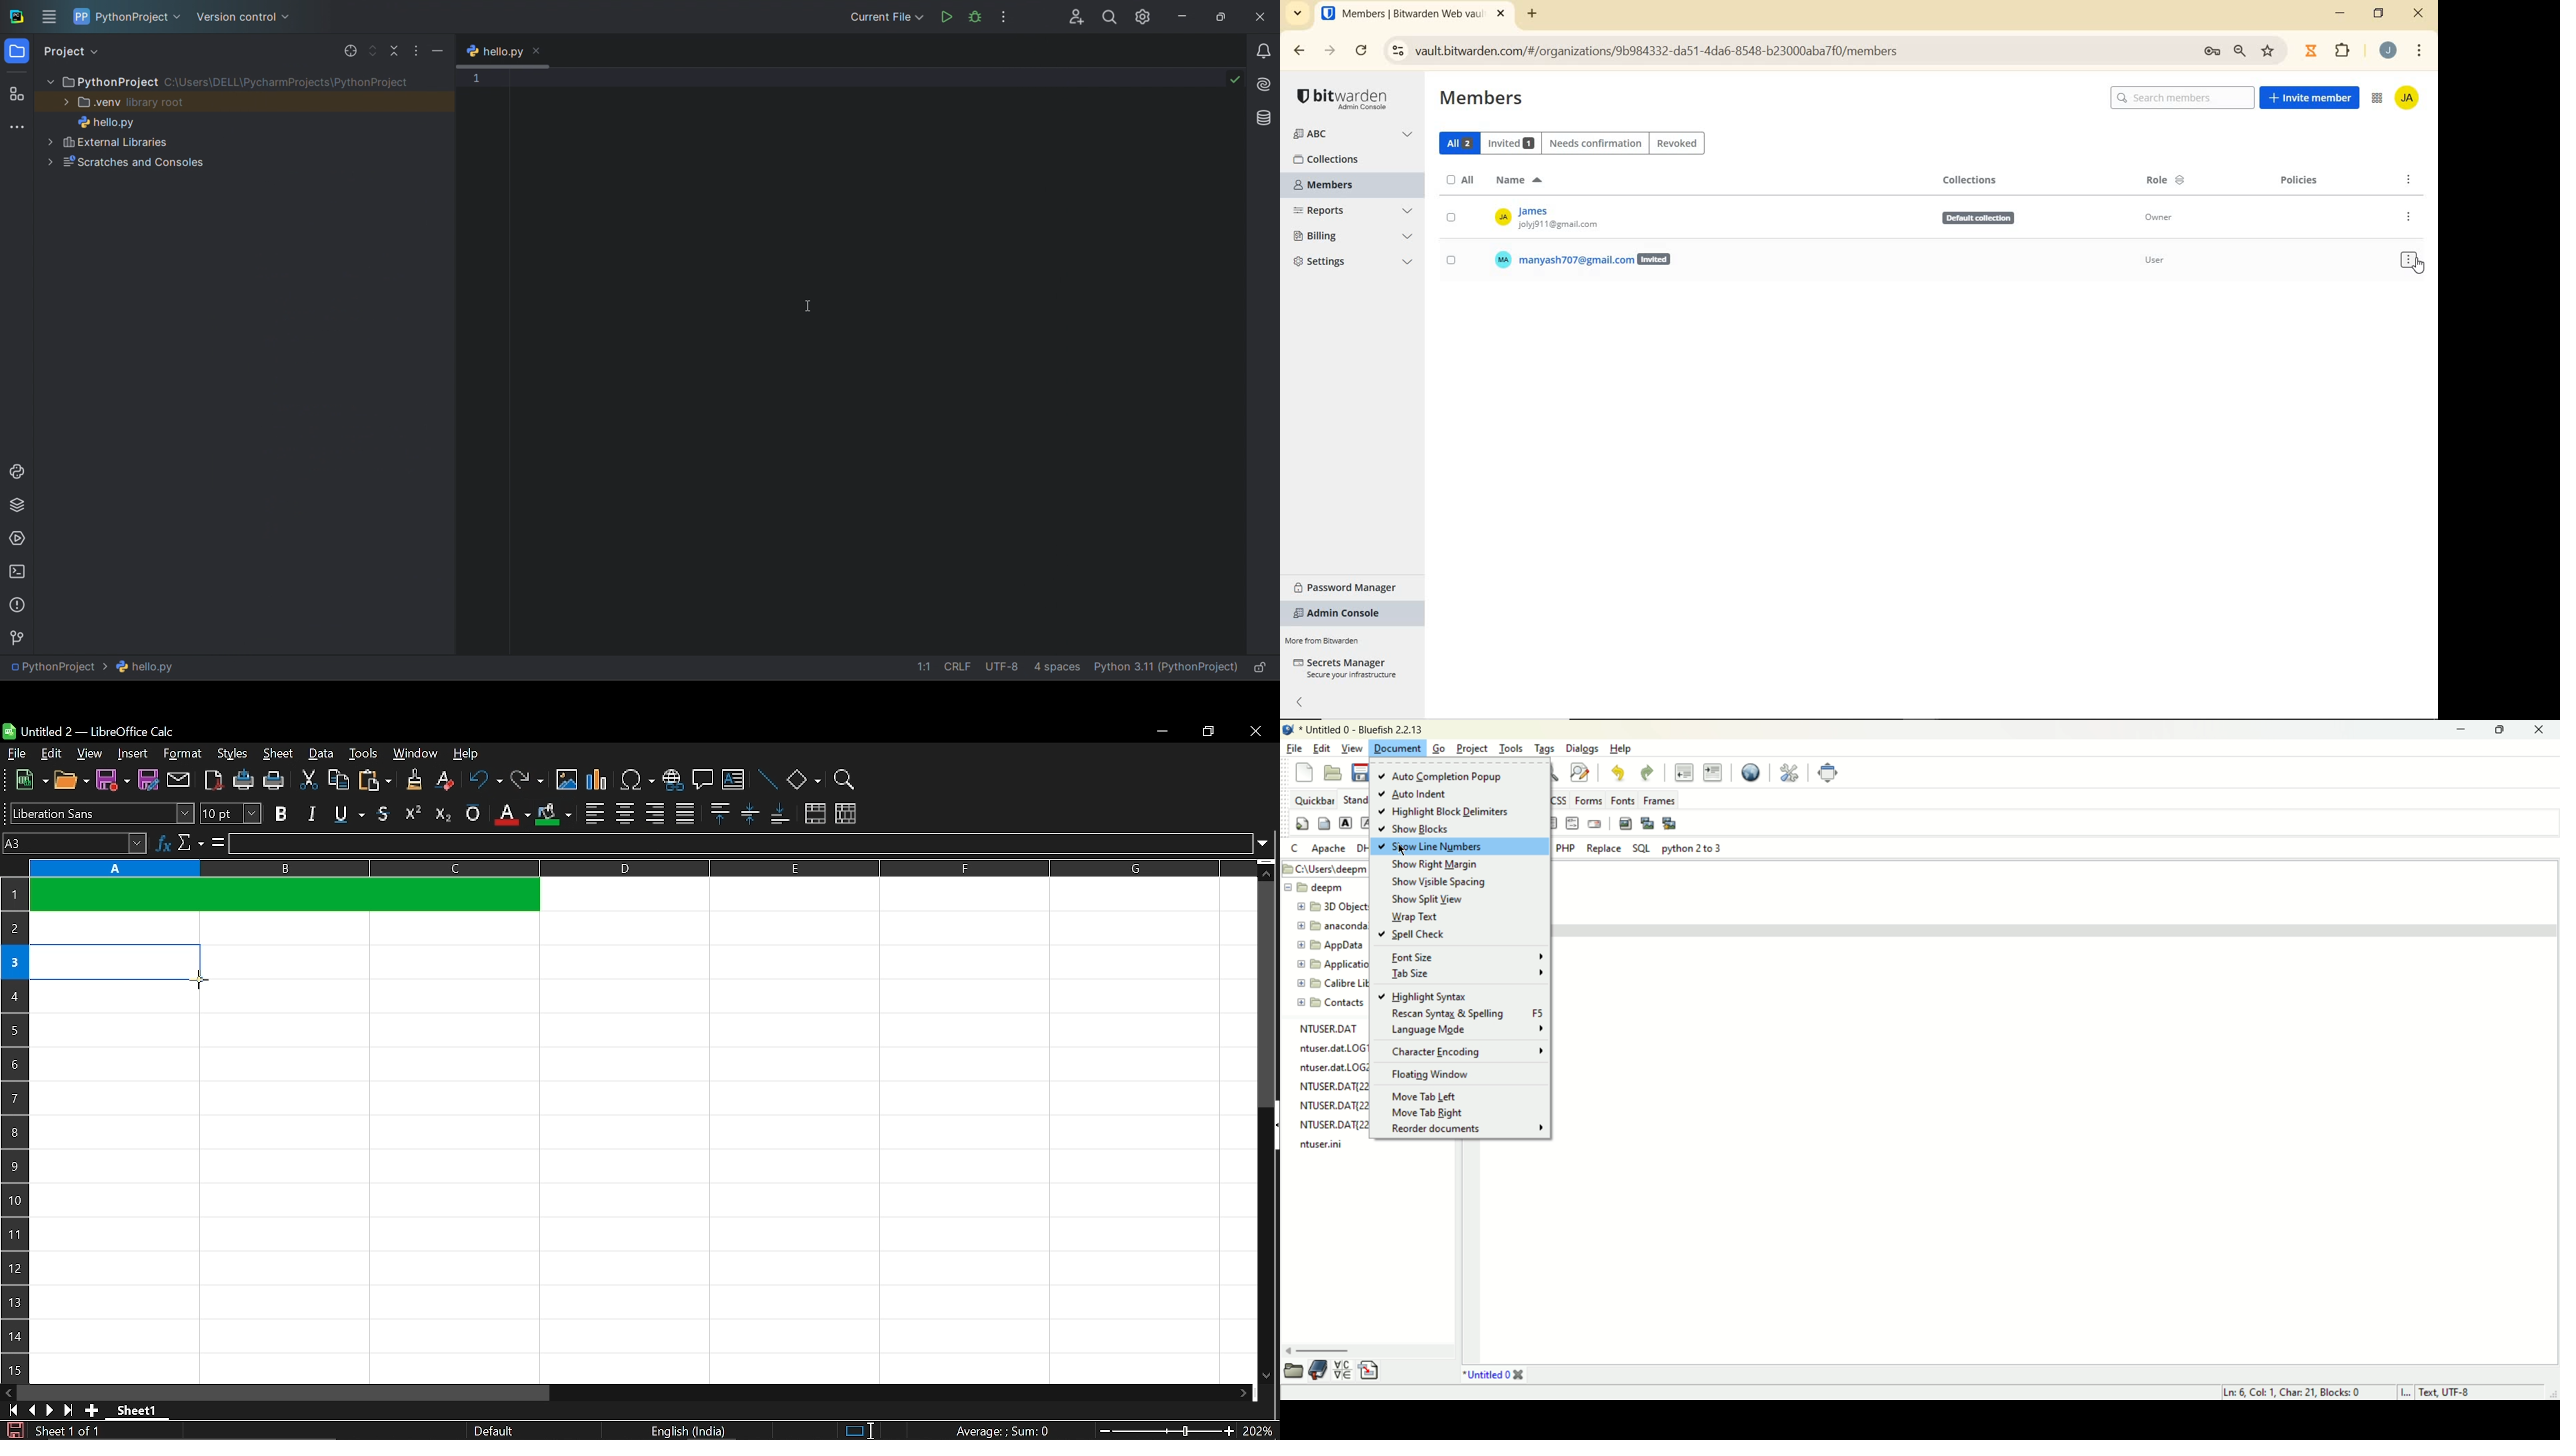 The height and width of the screenshot is (1456, 2576). Describe the element at coordinates (473, 814) in the screenshot. I see `overline` at that location.